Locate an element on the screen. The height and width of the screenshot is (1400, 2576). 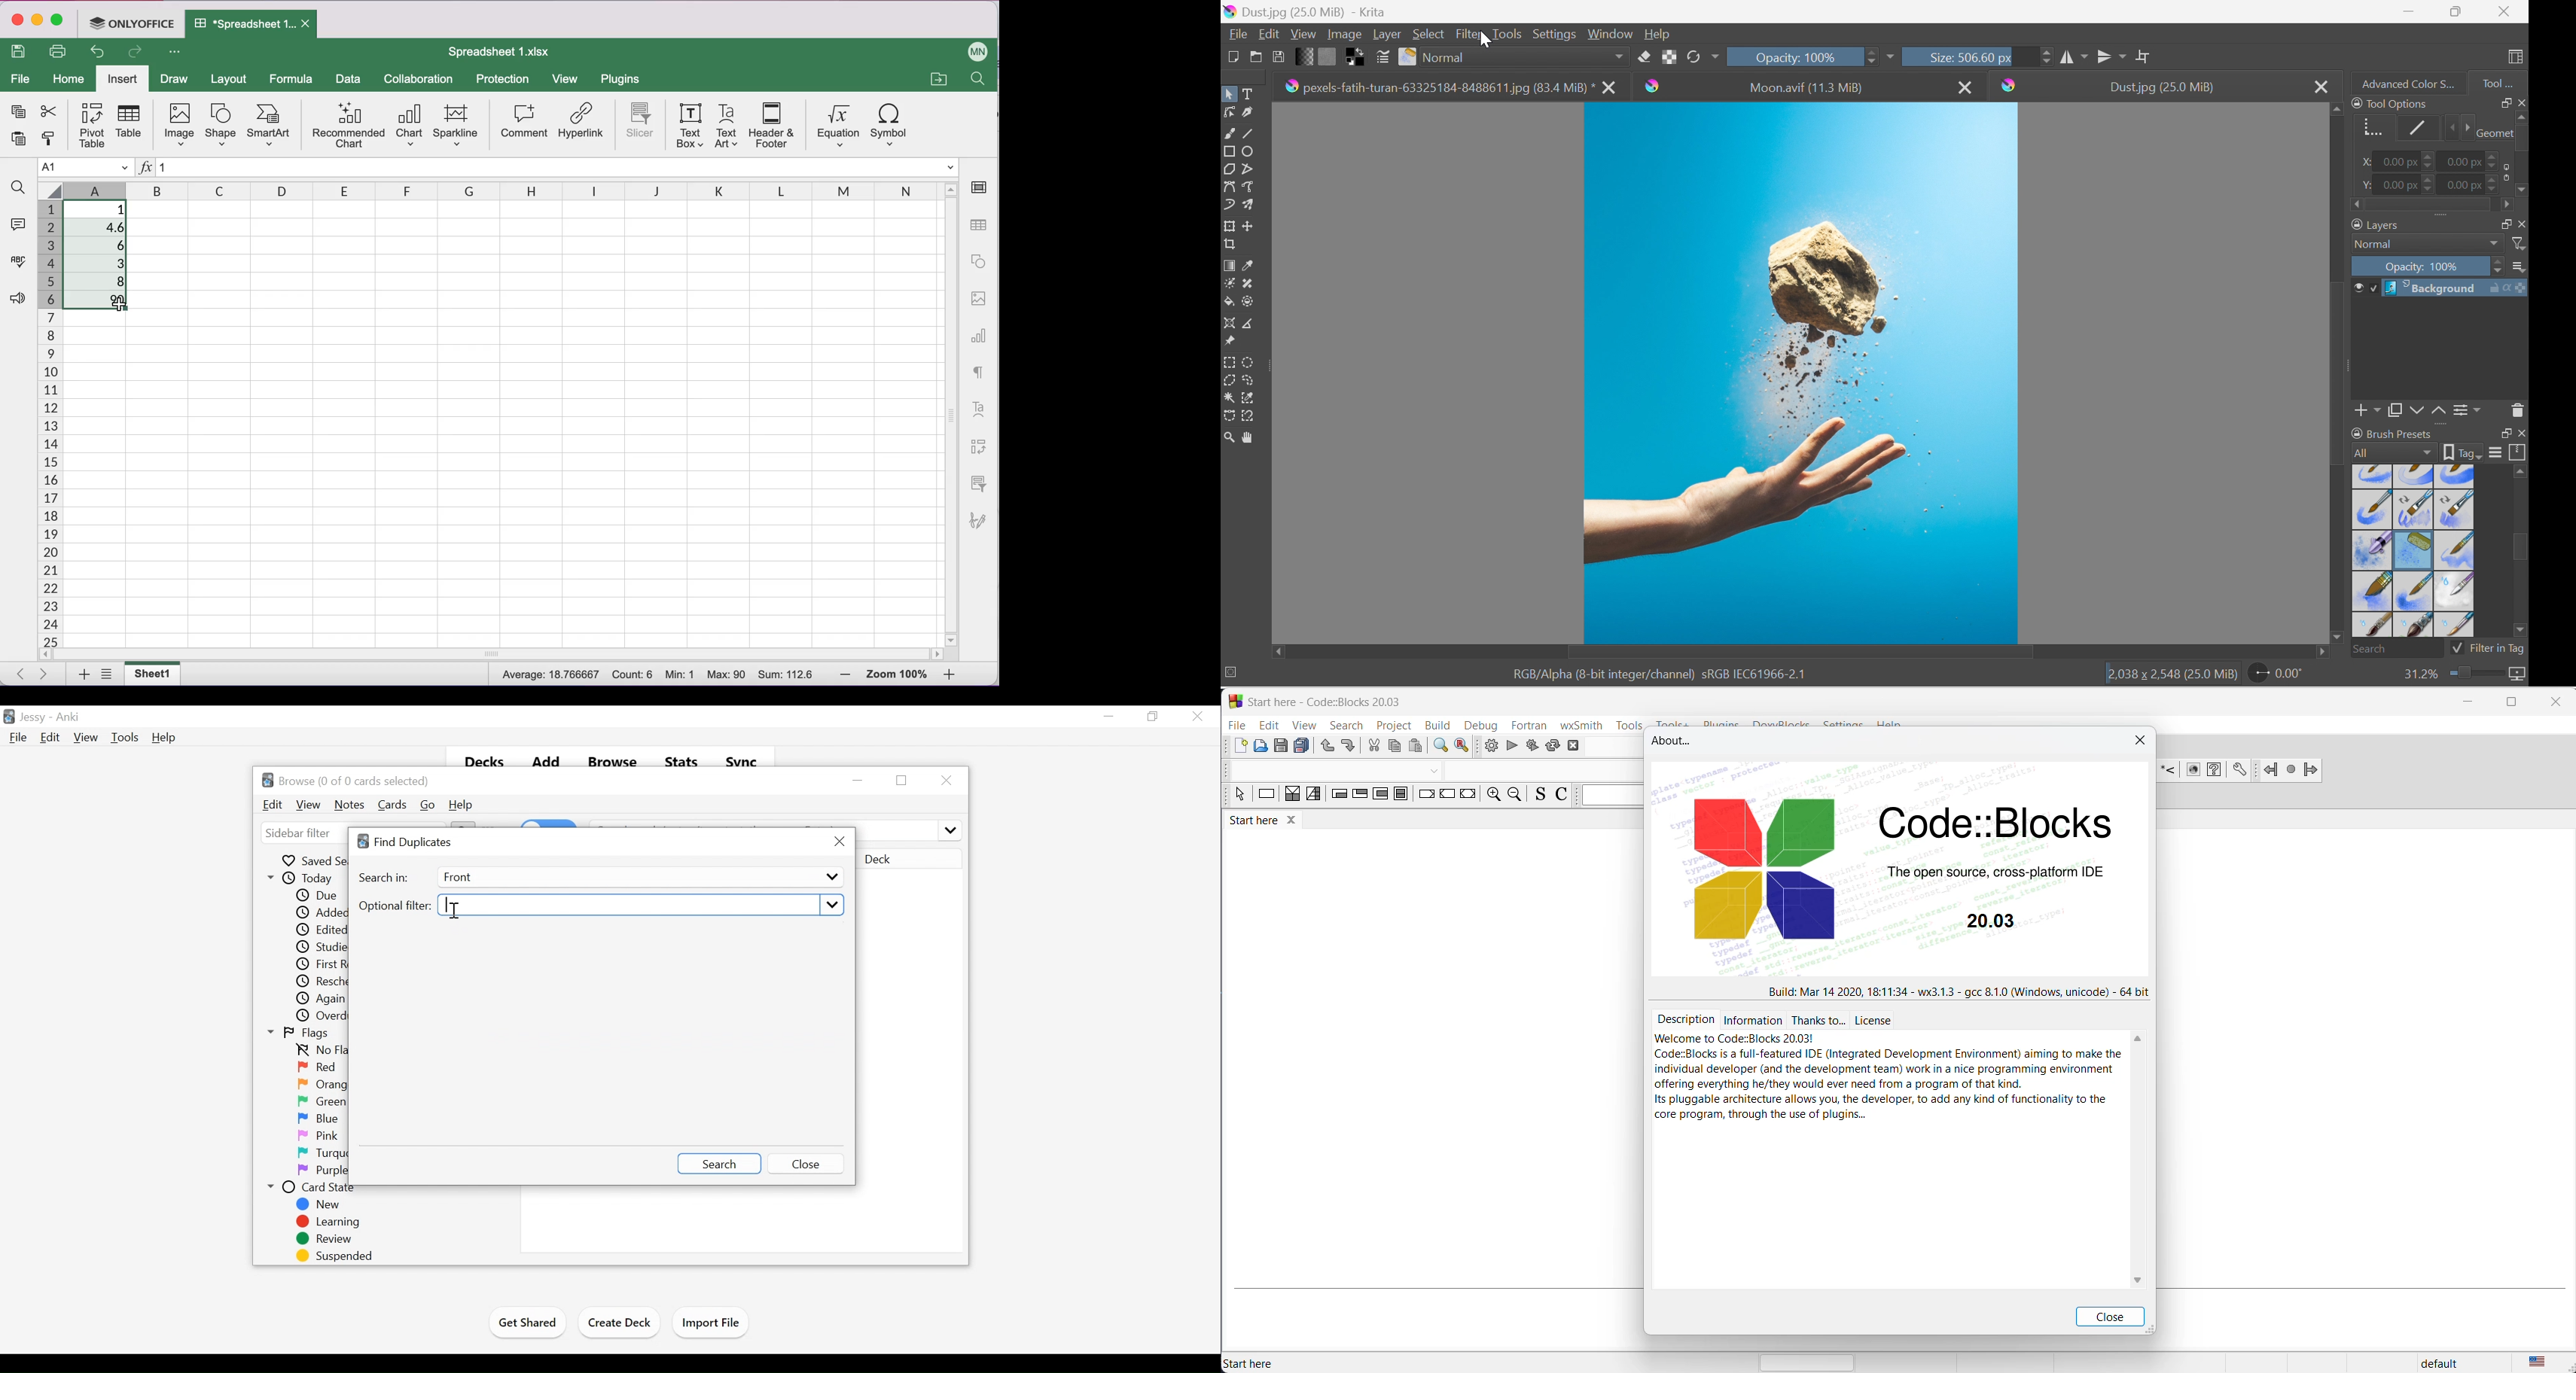
Stats is located at coordinates (680, 759).